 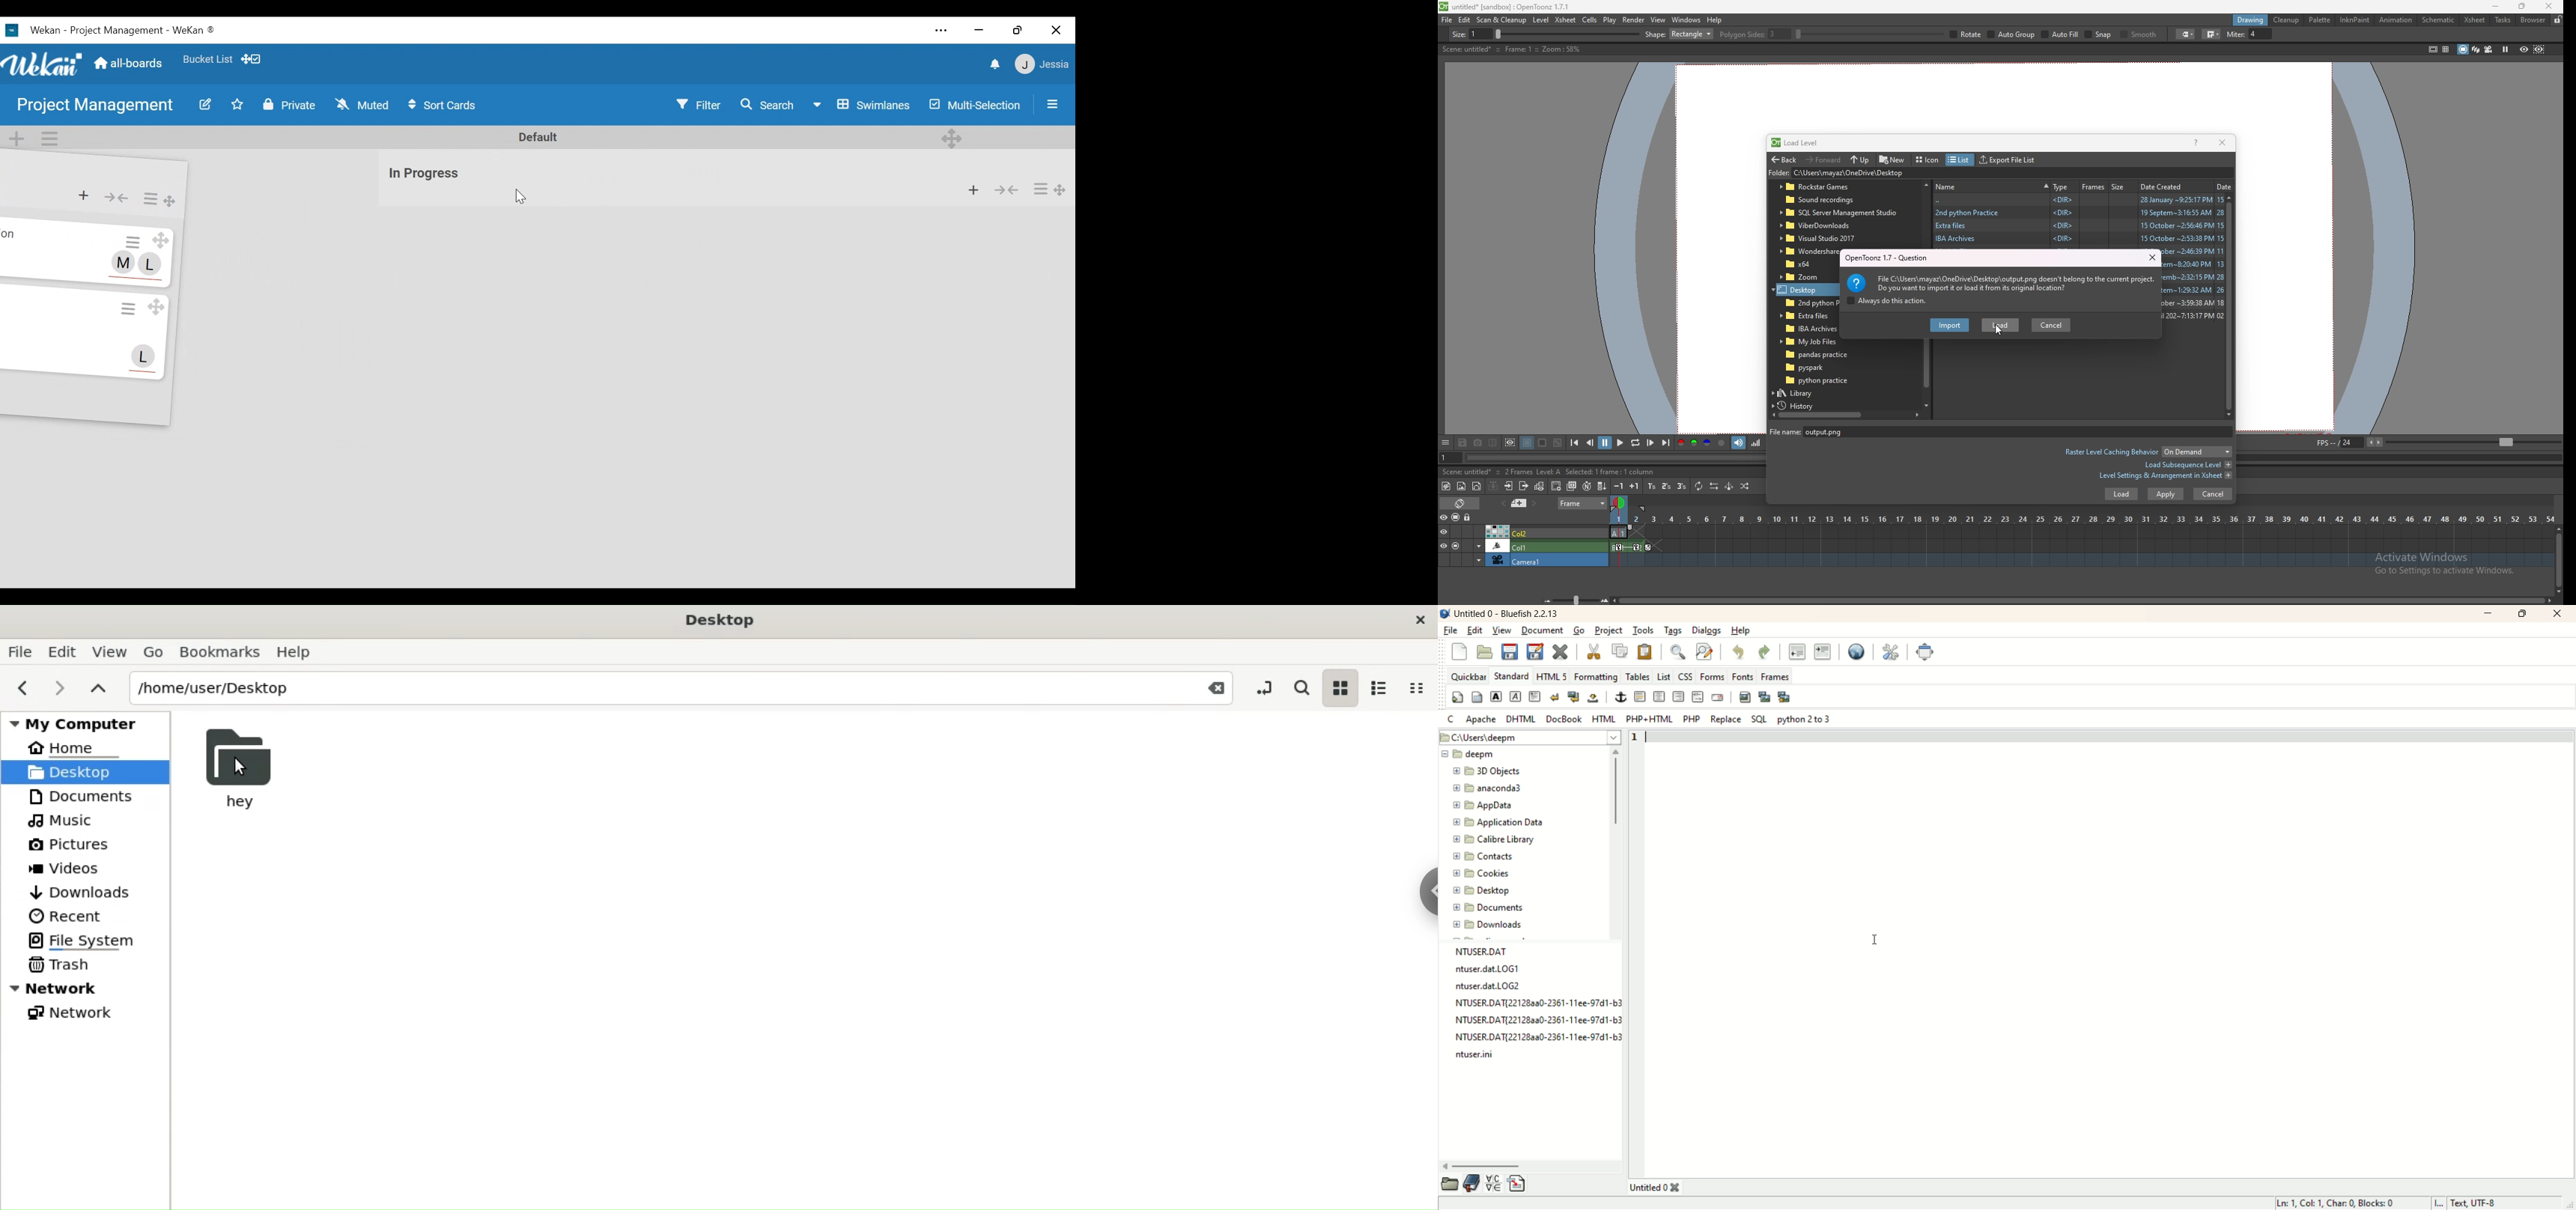 I want to click on warning message, so click(x=2002, y=282).